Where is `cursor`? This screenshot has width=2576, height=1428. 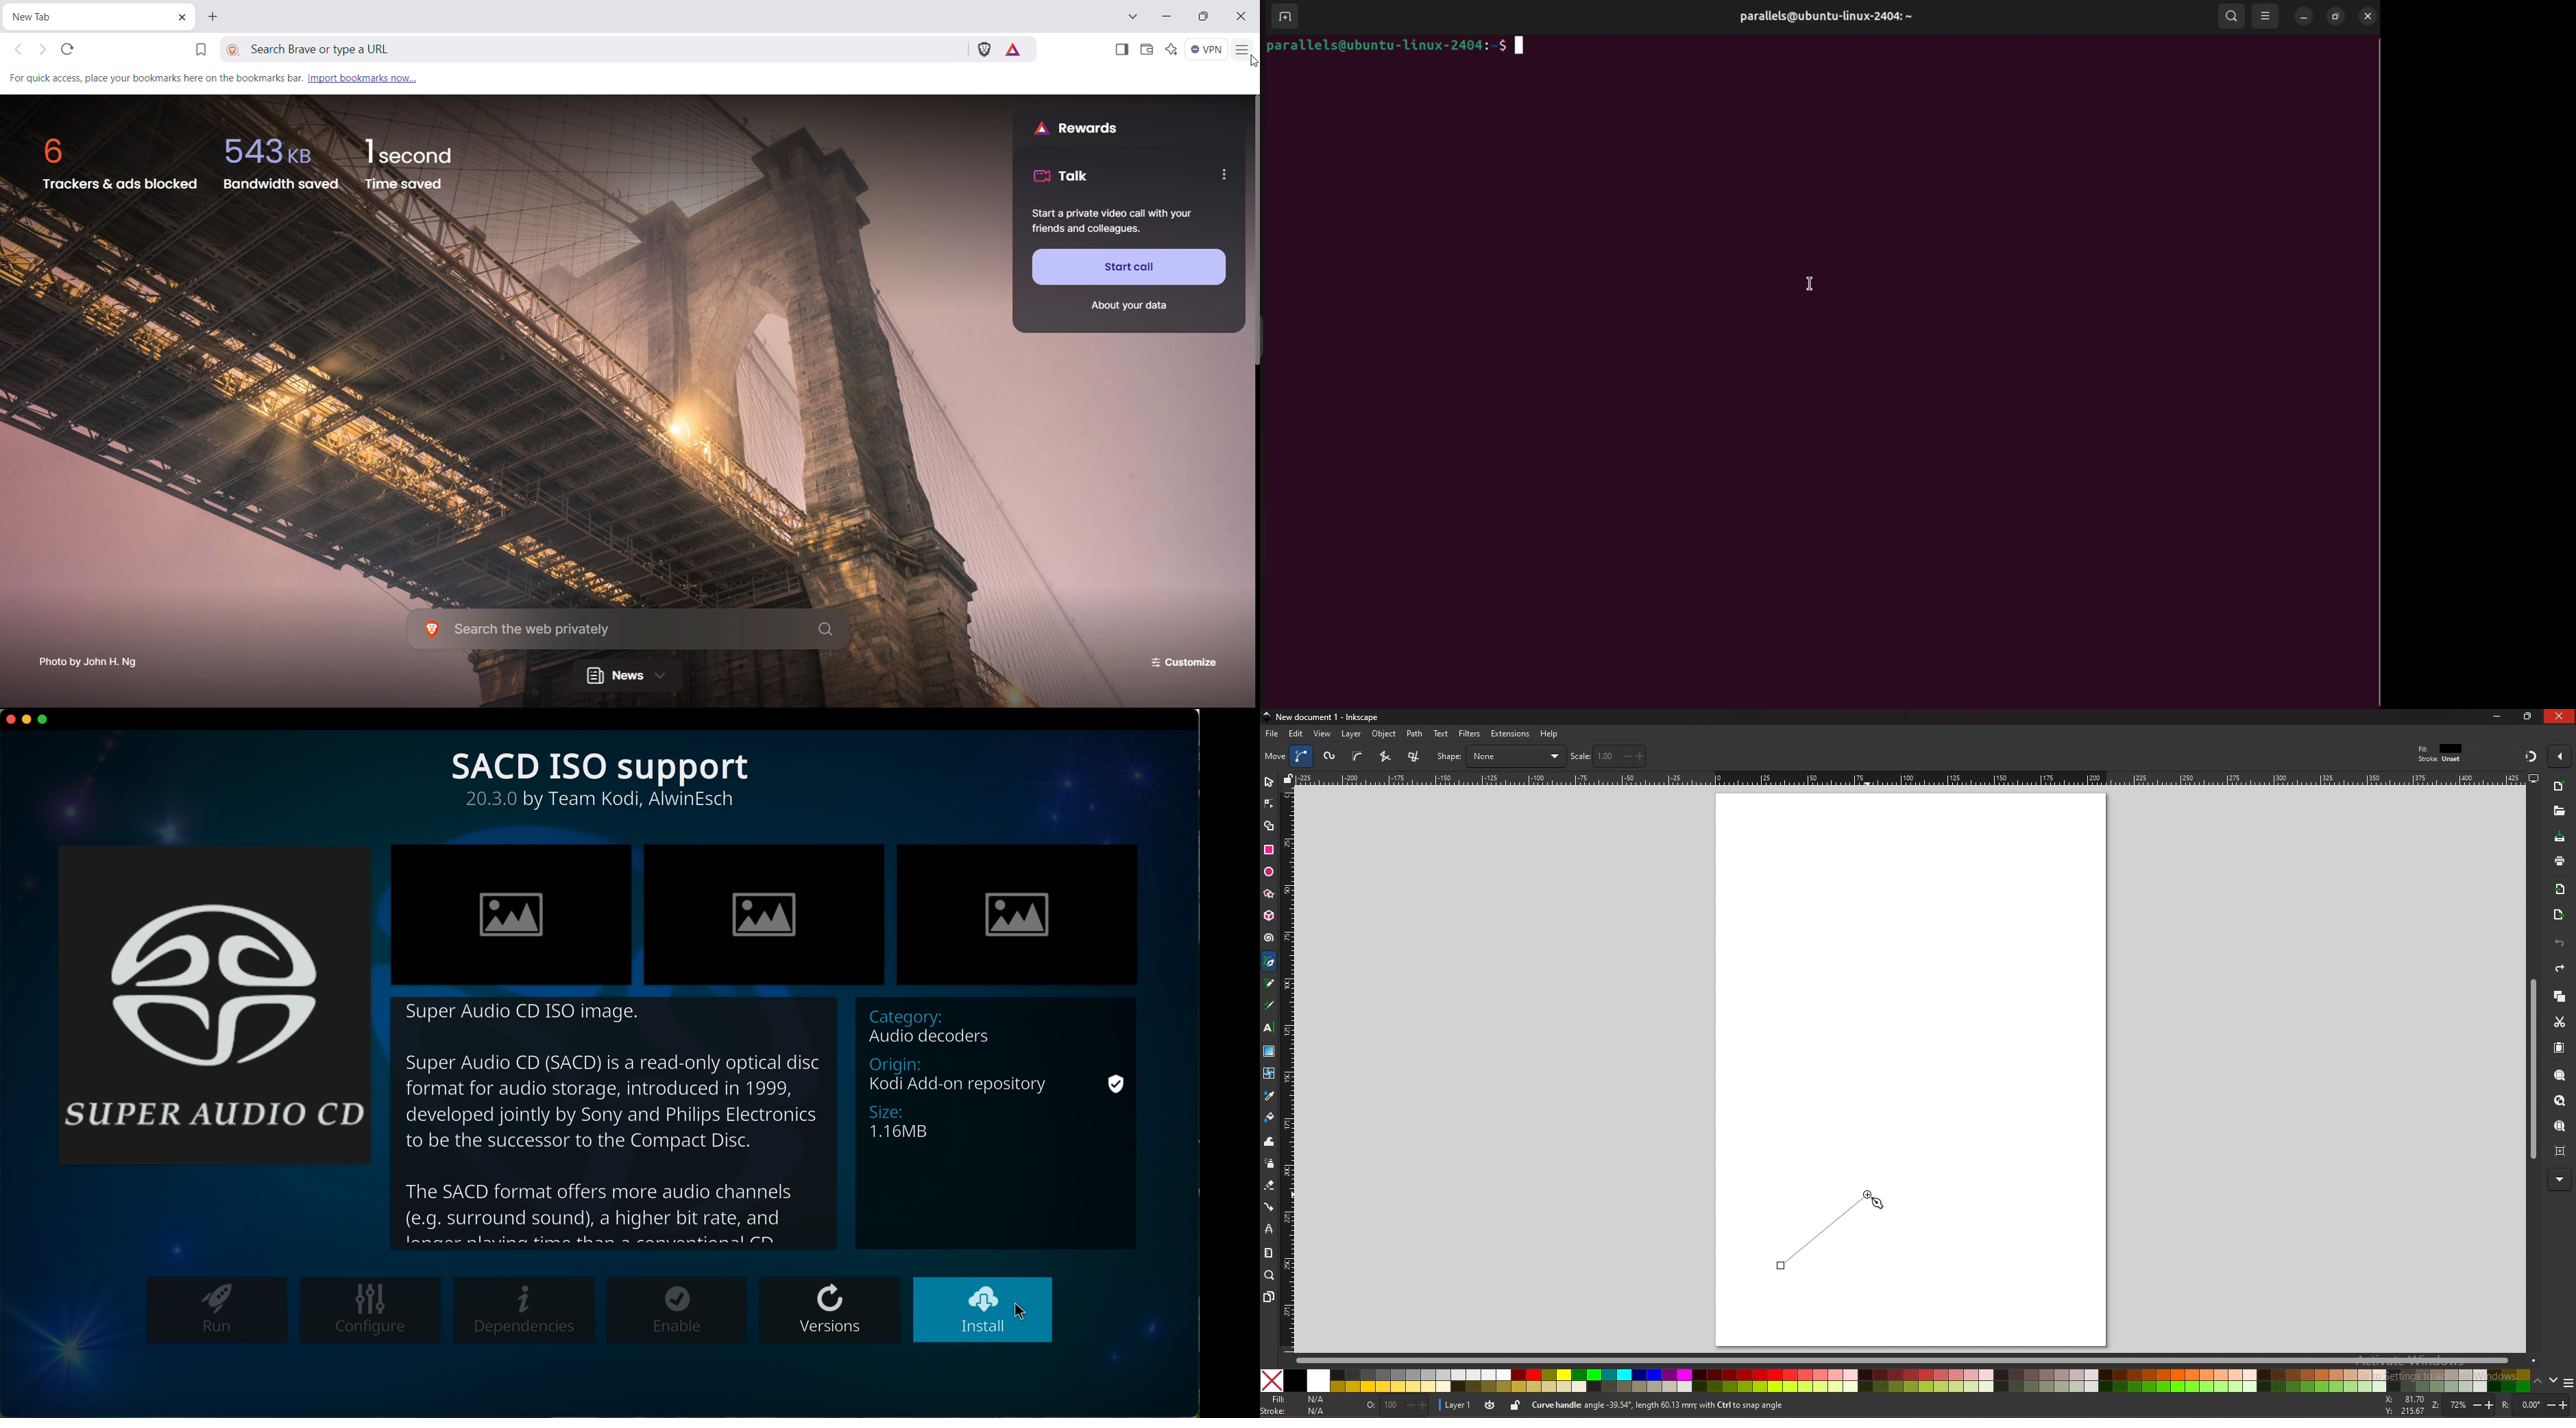 cursor is located at coordinates (1023, 1310).